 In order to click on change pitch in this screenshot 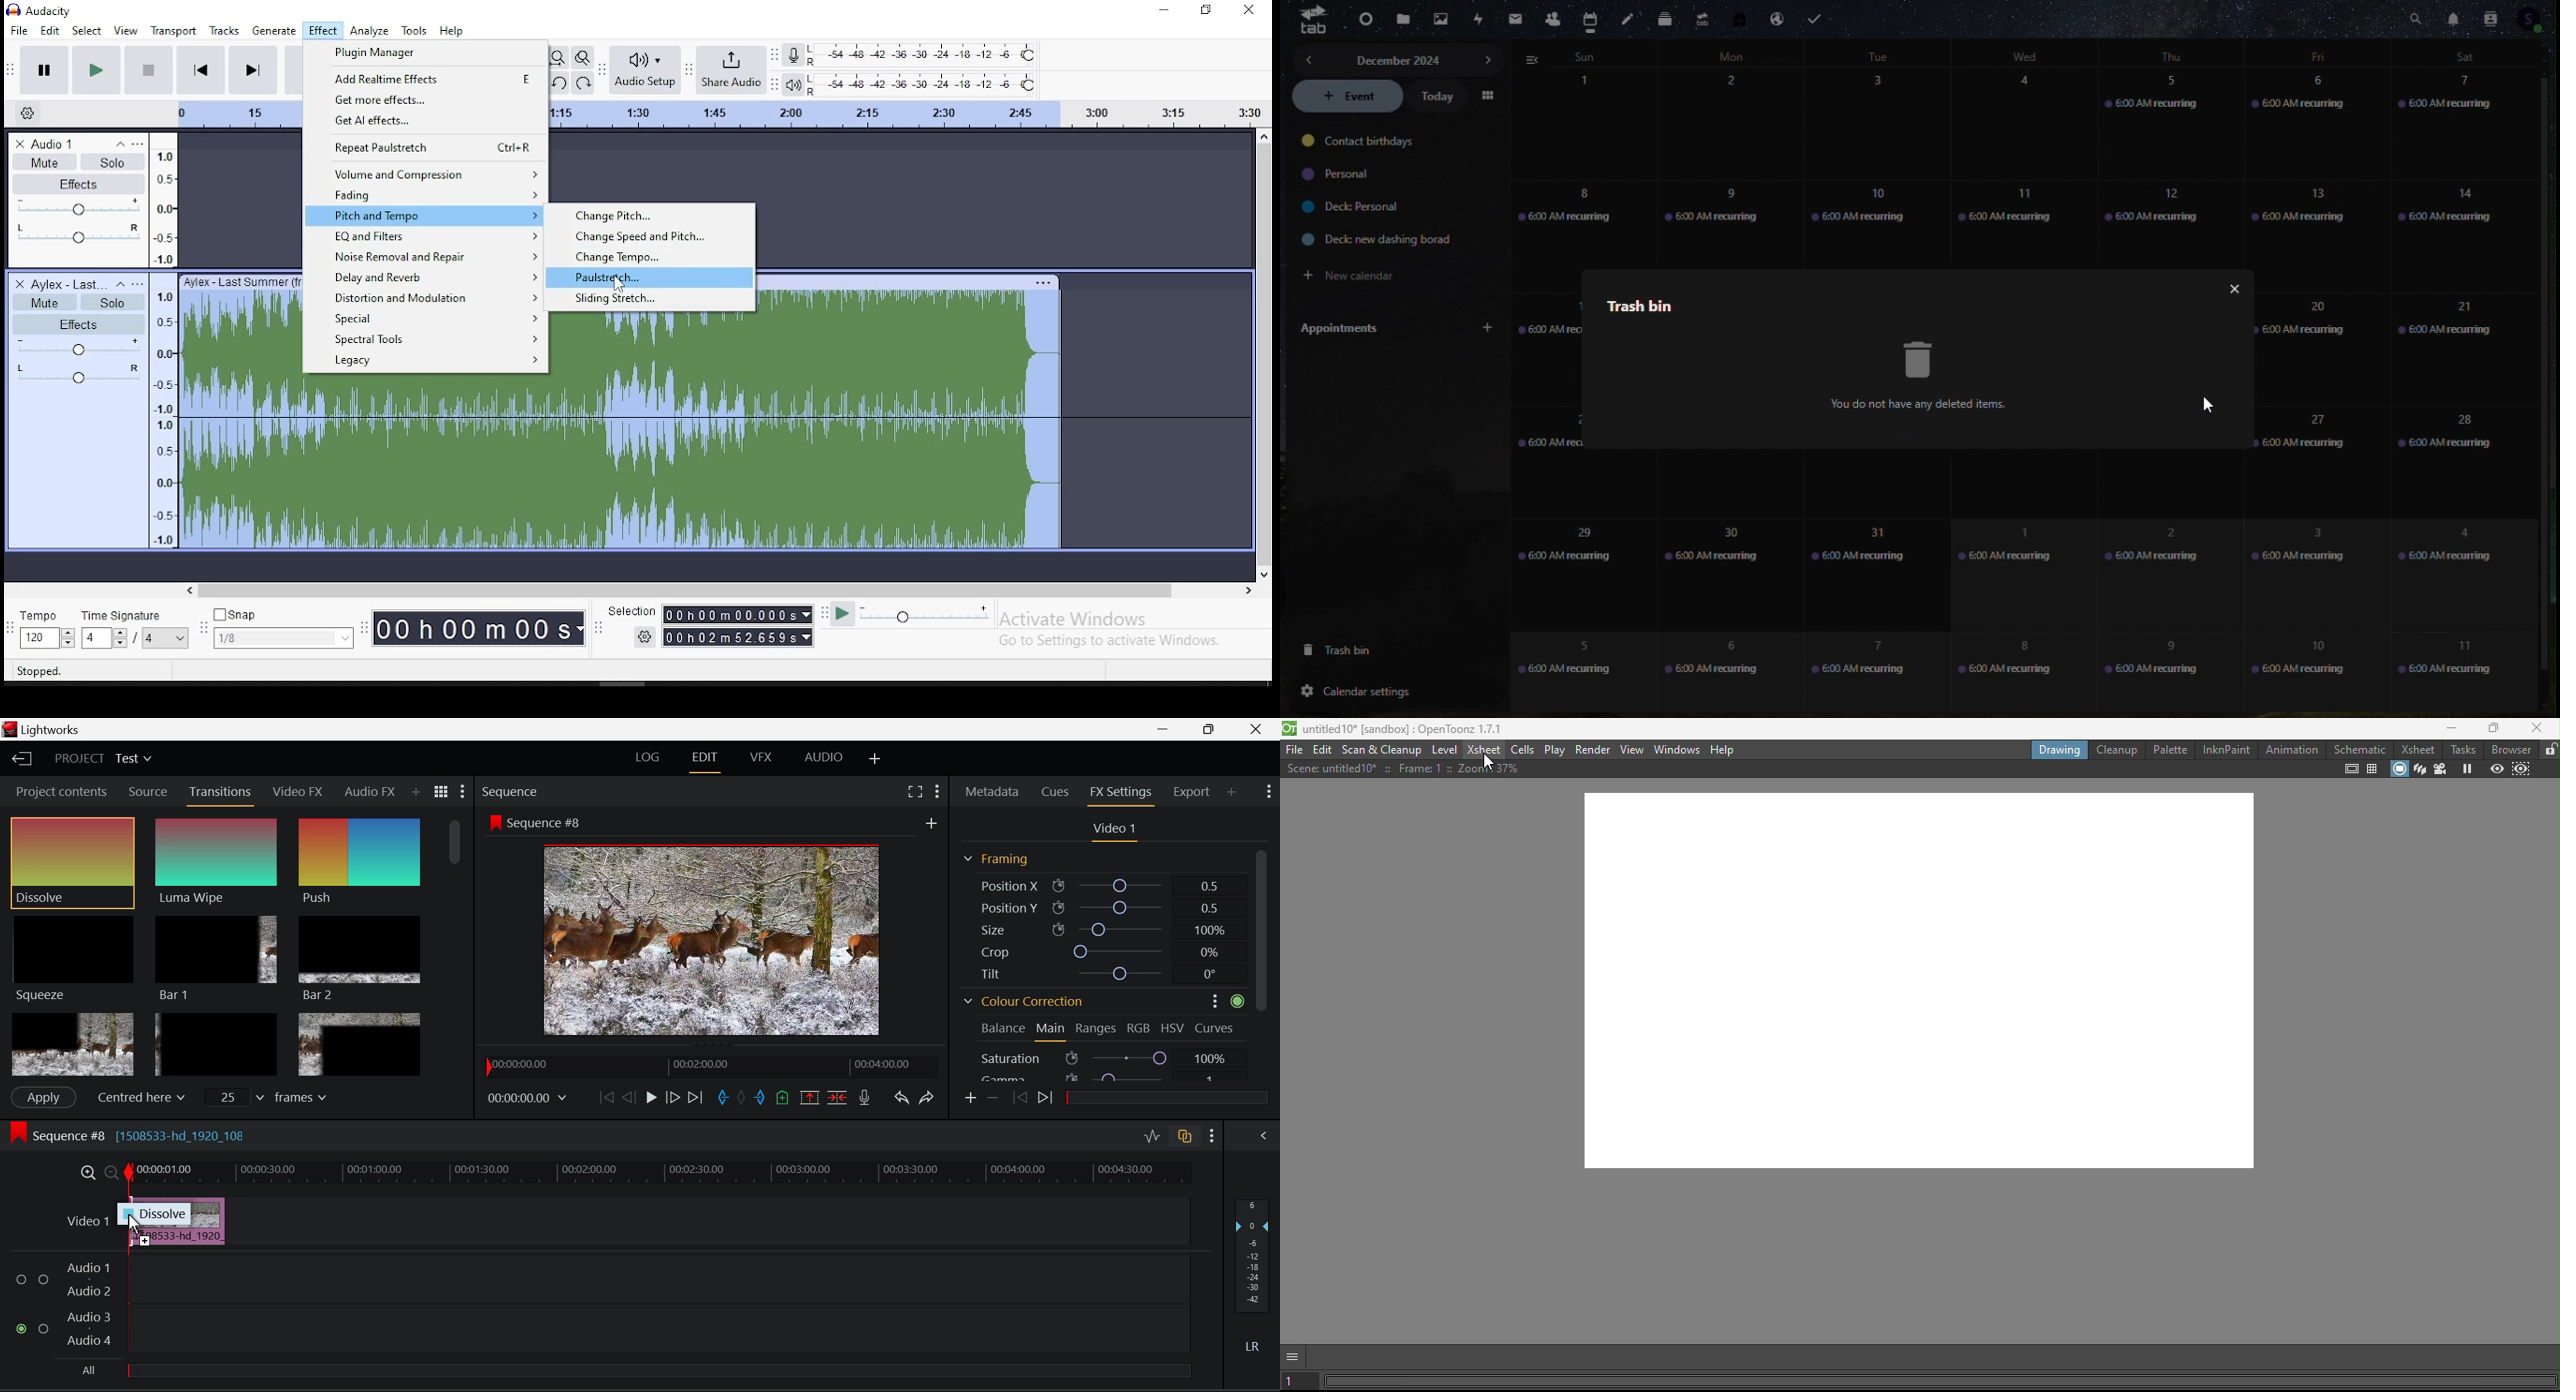, I will do `click(649, 215)`.